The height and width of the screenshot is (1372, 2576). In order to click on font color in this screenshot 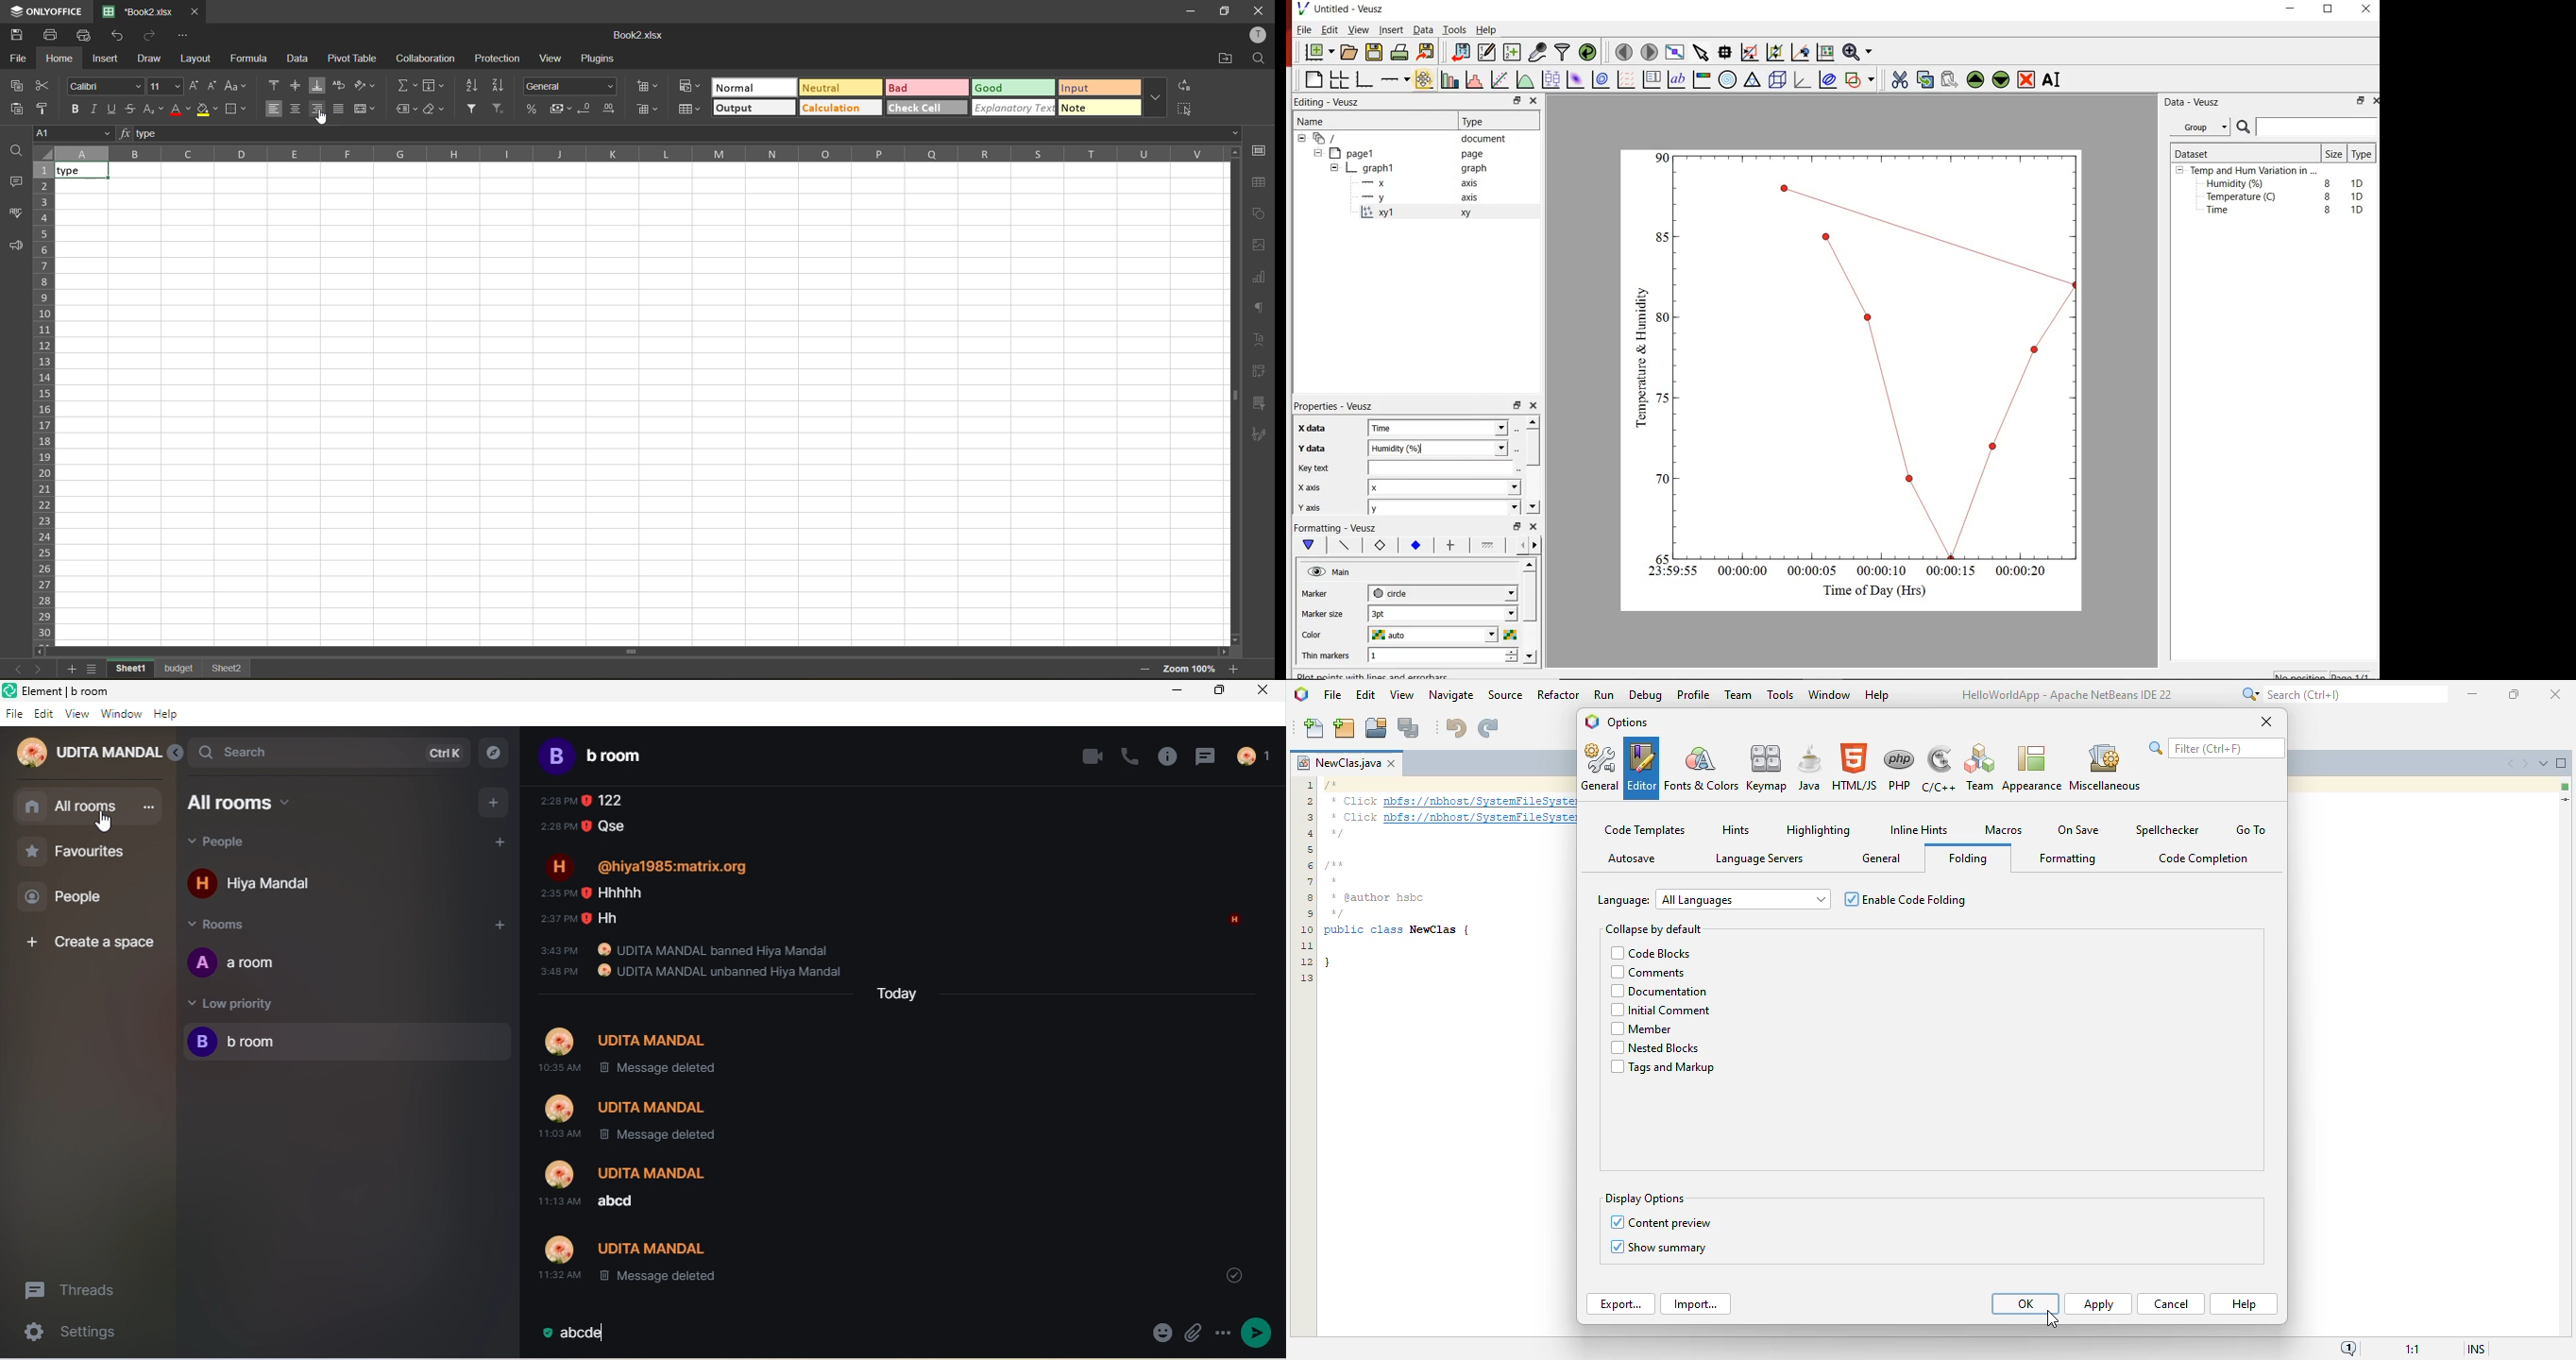, I will do `click(180, 108)`.